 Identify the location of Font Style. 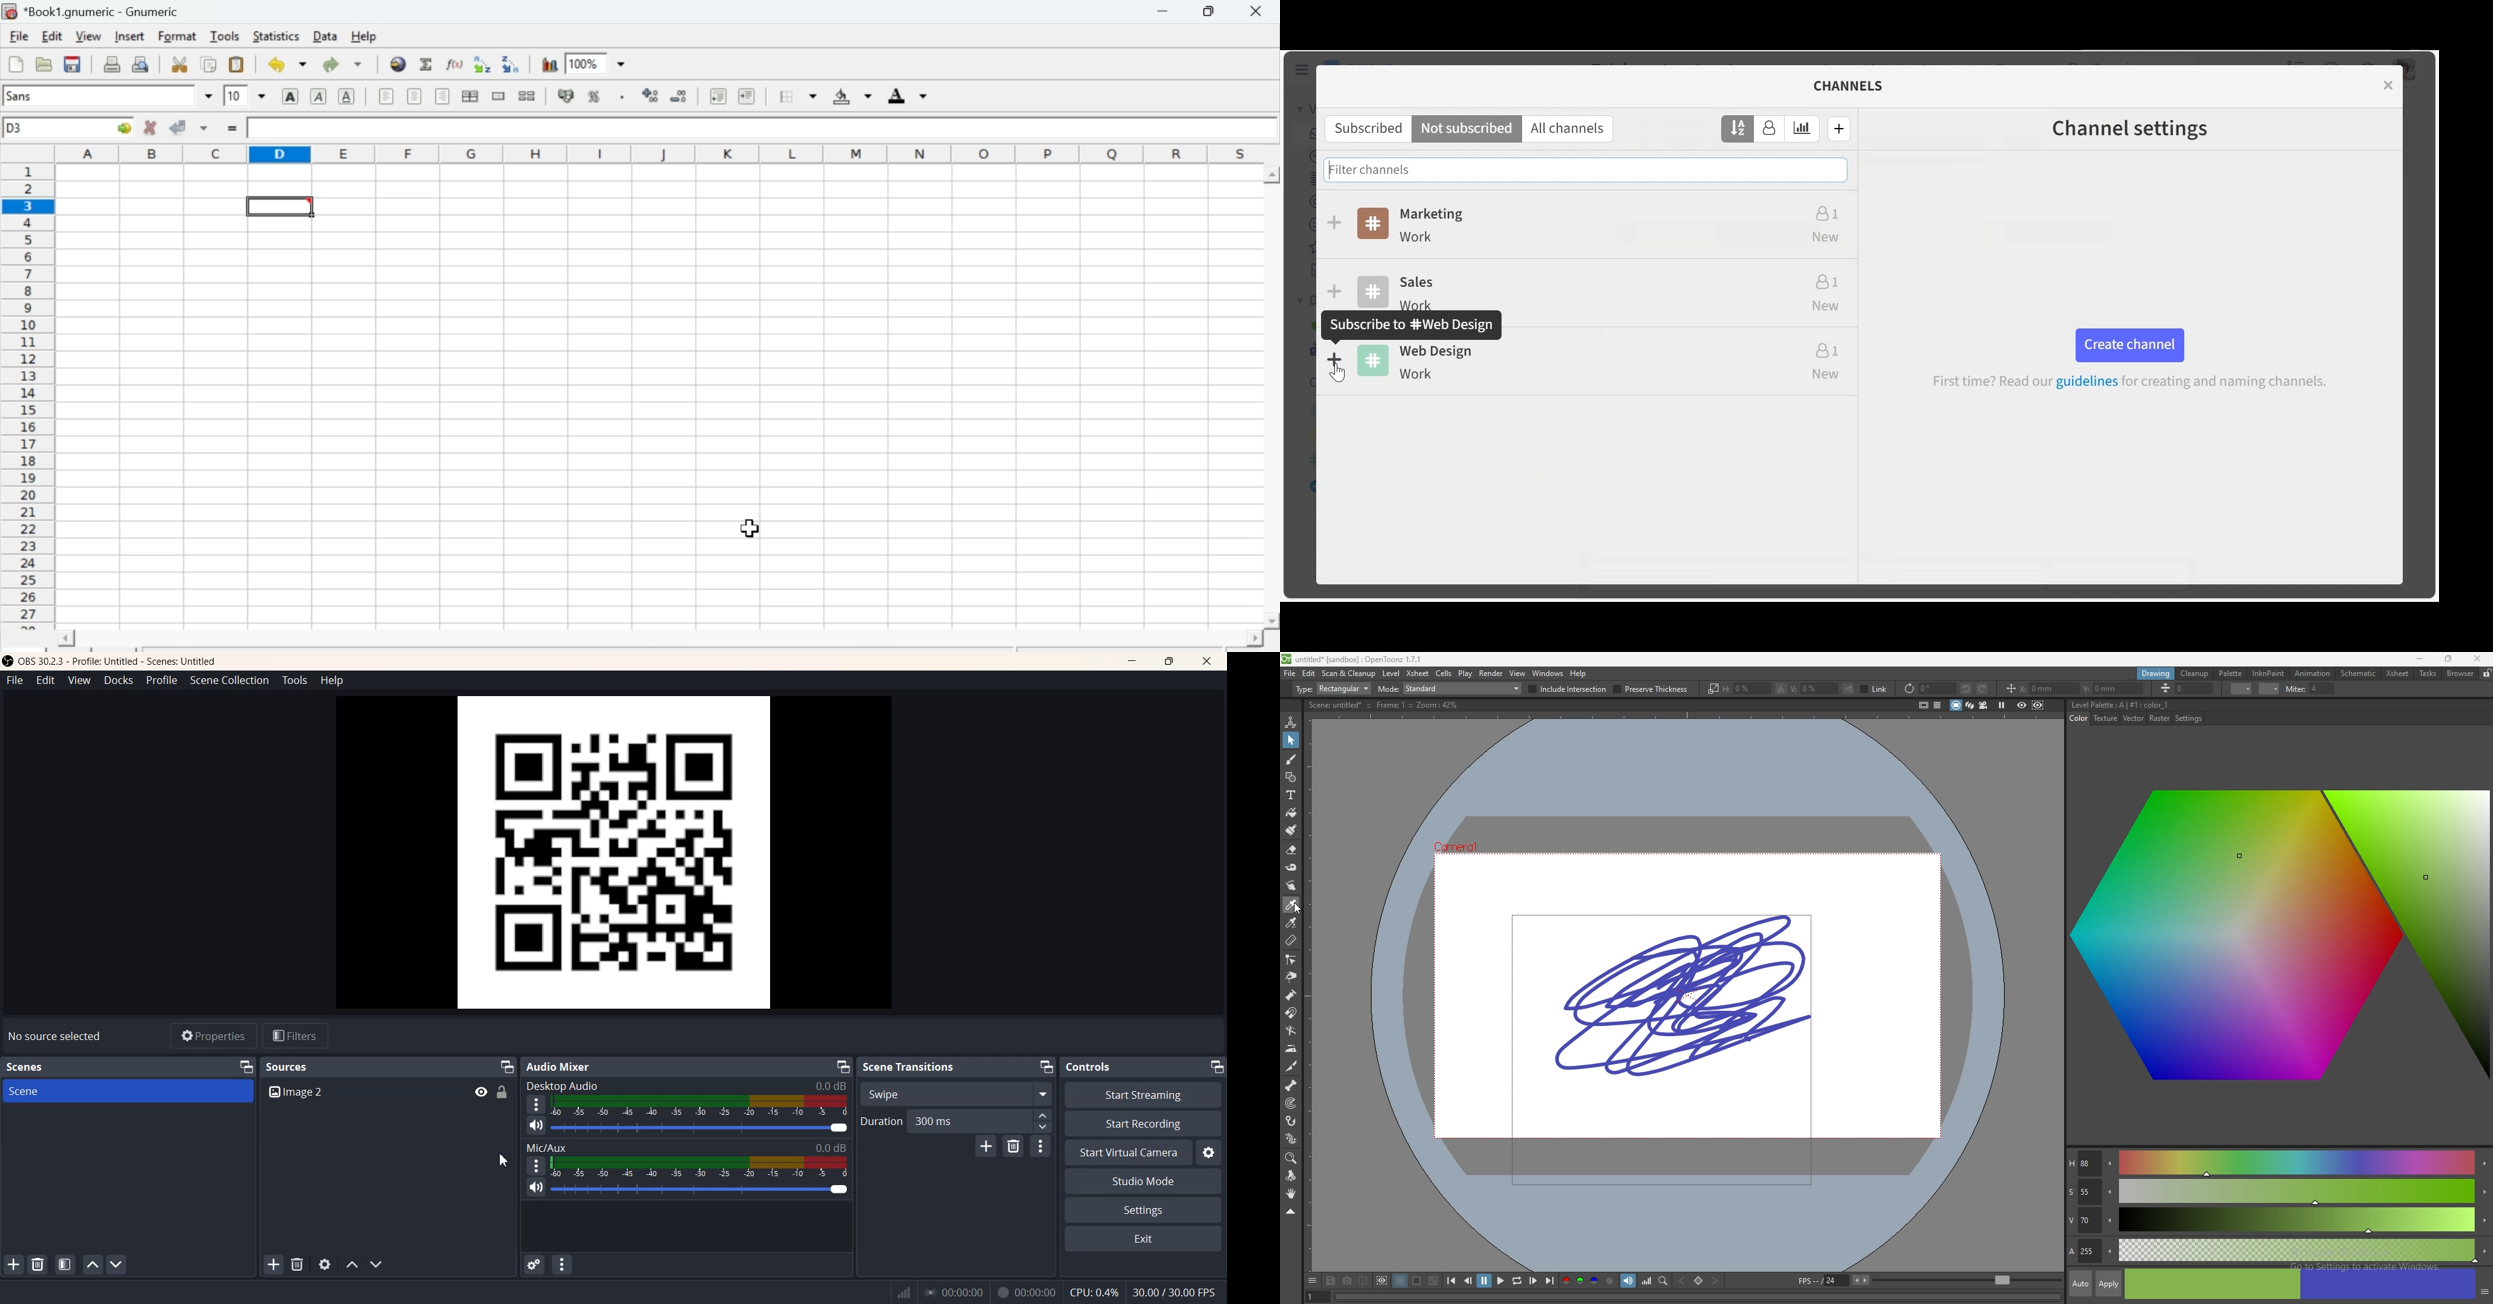
(100, 98).